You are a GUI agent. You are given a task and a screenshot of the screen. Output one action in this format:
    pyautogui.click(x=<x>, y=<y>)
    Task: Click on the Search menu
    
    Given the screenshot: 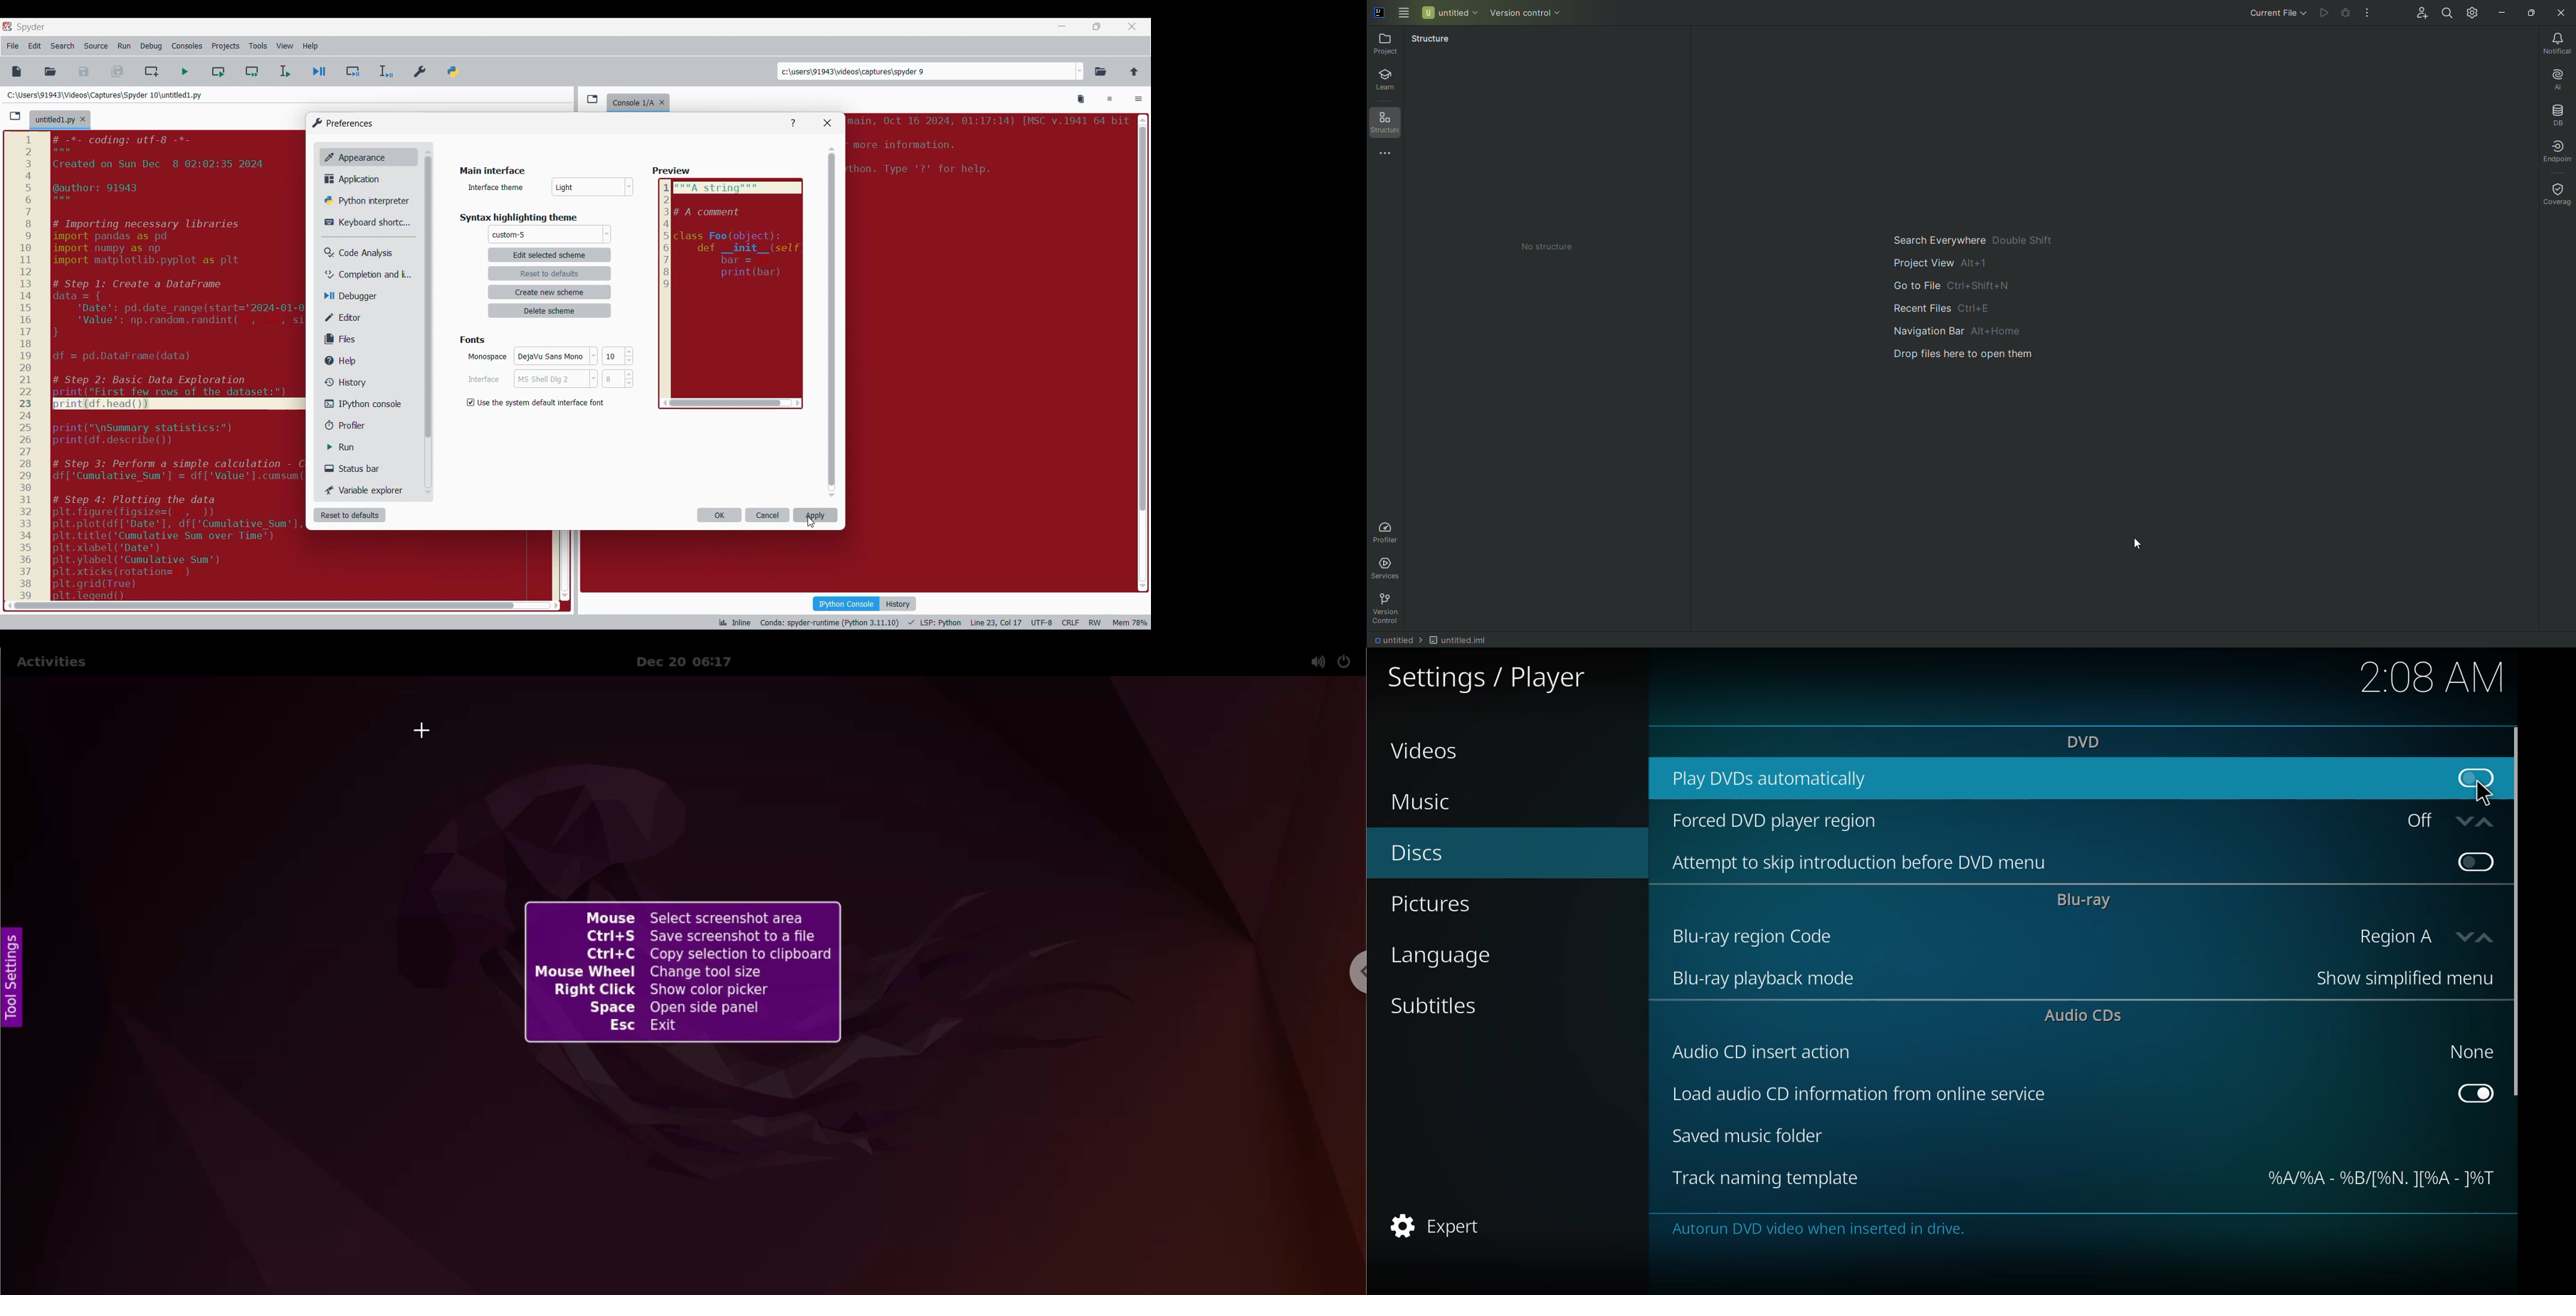 What is the action you would take?
    pyautogui.click(x=63, y=46)
    